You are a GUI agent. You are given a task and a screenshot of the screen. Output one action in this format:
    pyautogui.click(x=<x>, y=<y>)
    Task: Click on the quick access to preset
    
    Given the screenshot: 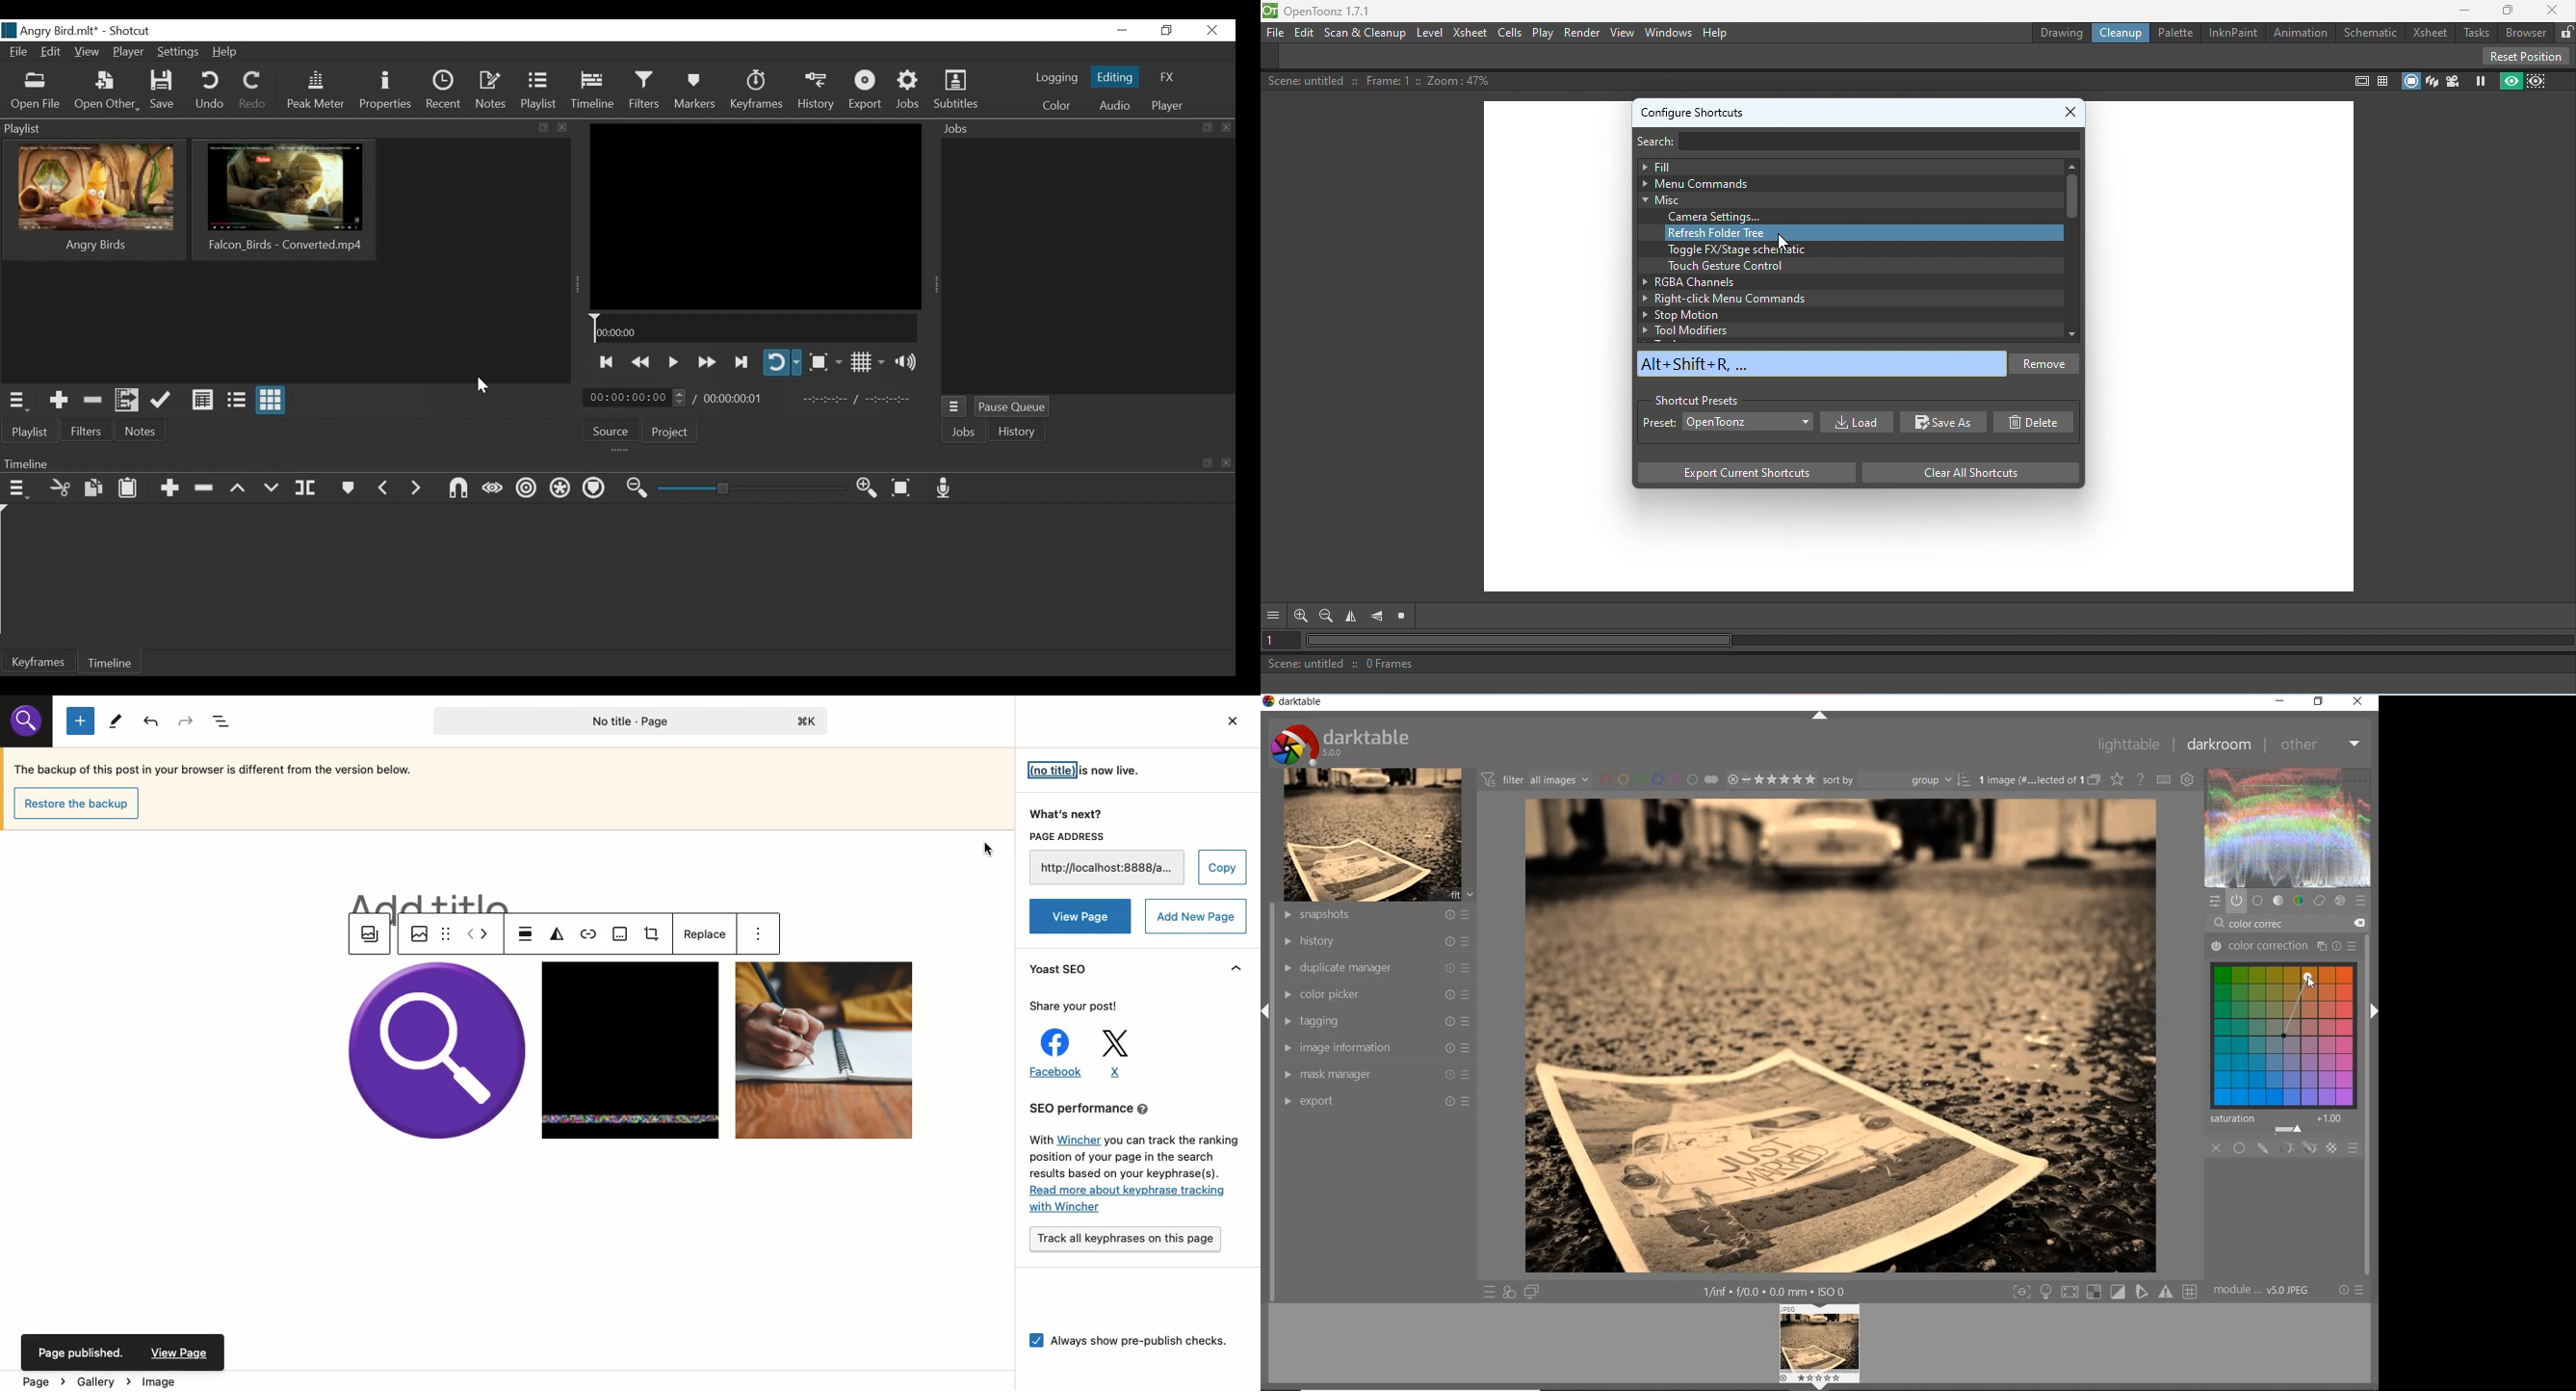 What is the action you would take?
    pyautogui.click(x=1490, y=1290)
    